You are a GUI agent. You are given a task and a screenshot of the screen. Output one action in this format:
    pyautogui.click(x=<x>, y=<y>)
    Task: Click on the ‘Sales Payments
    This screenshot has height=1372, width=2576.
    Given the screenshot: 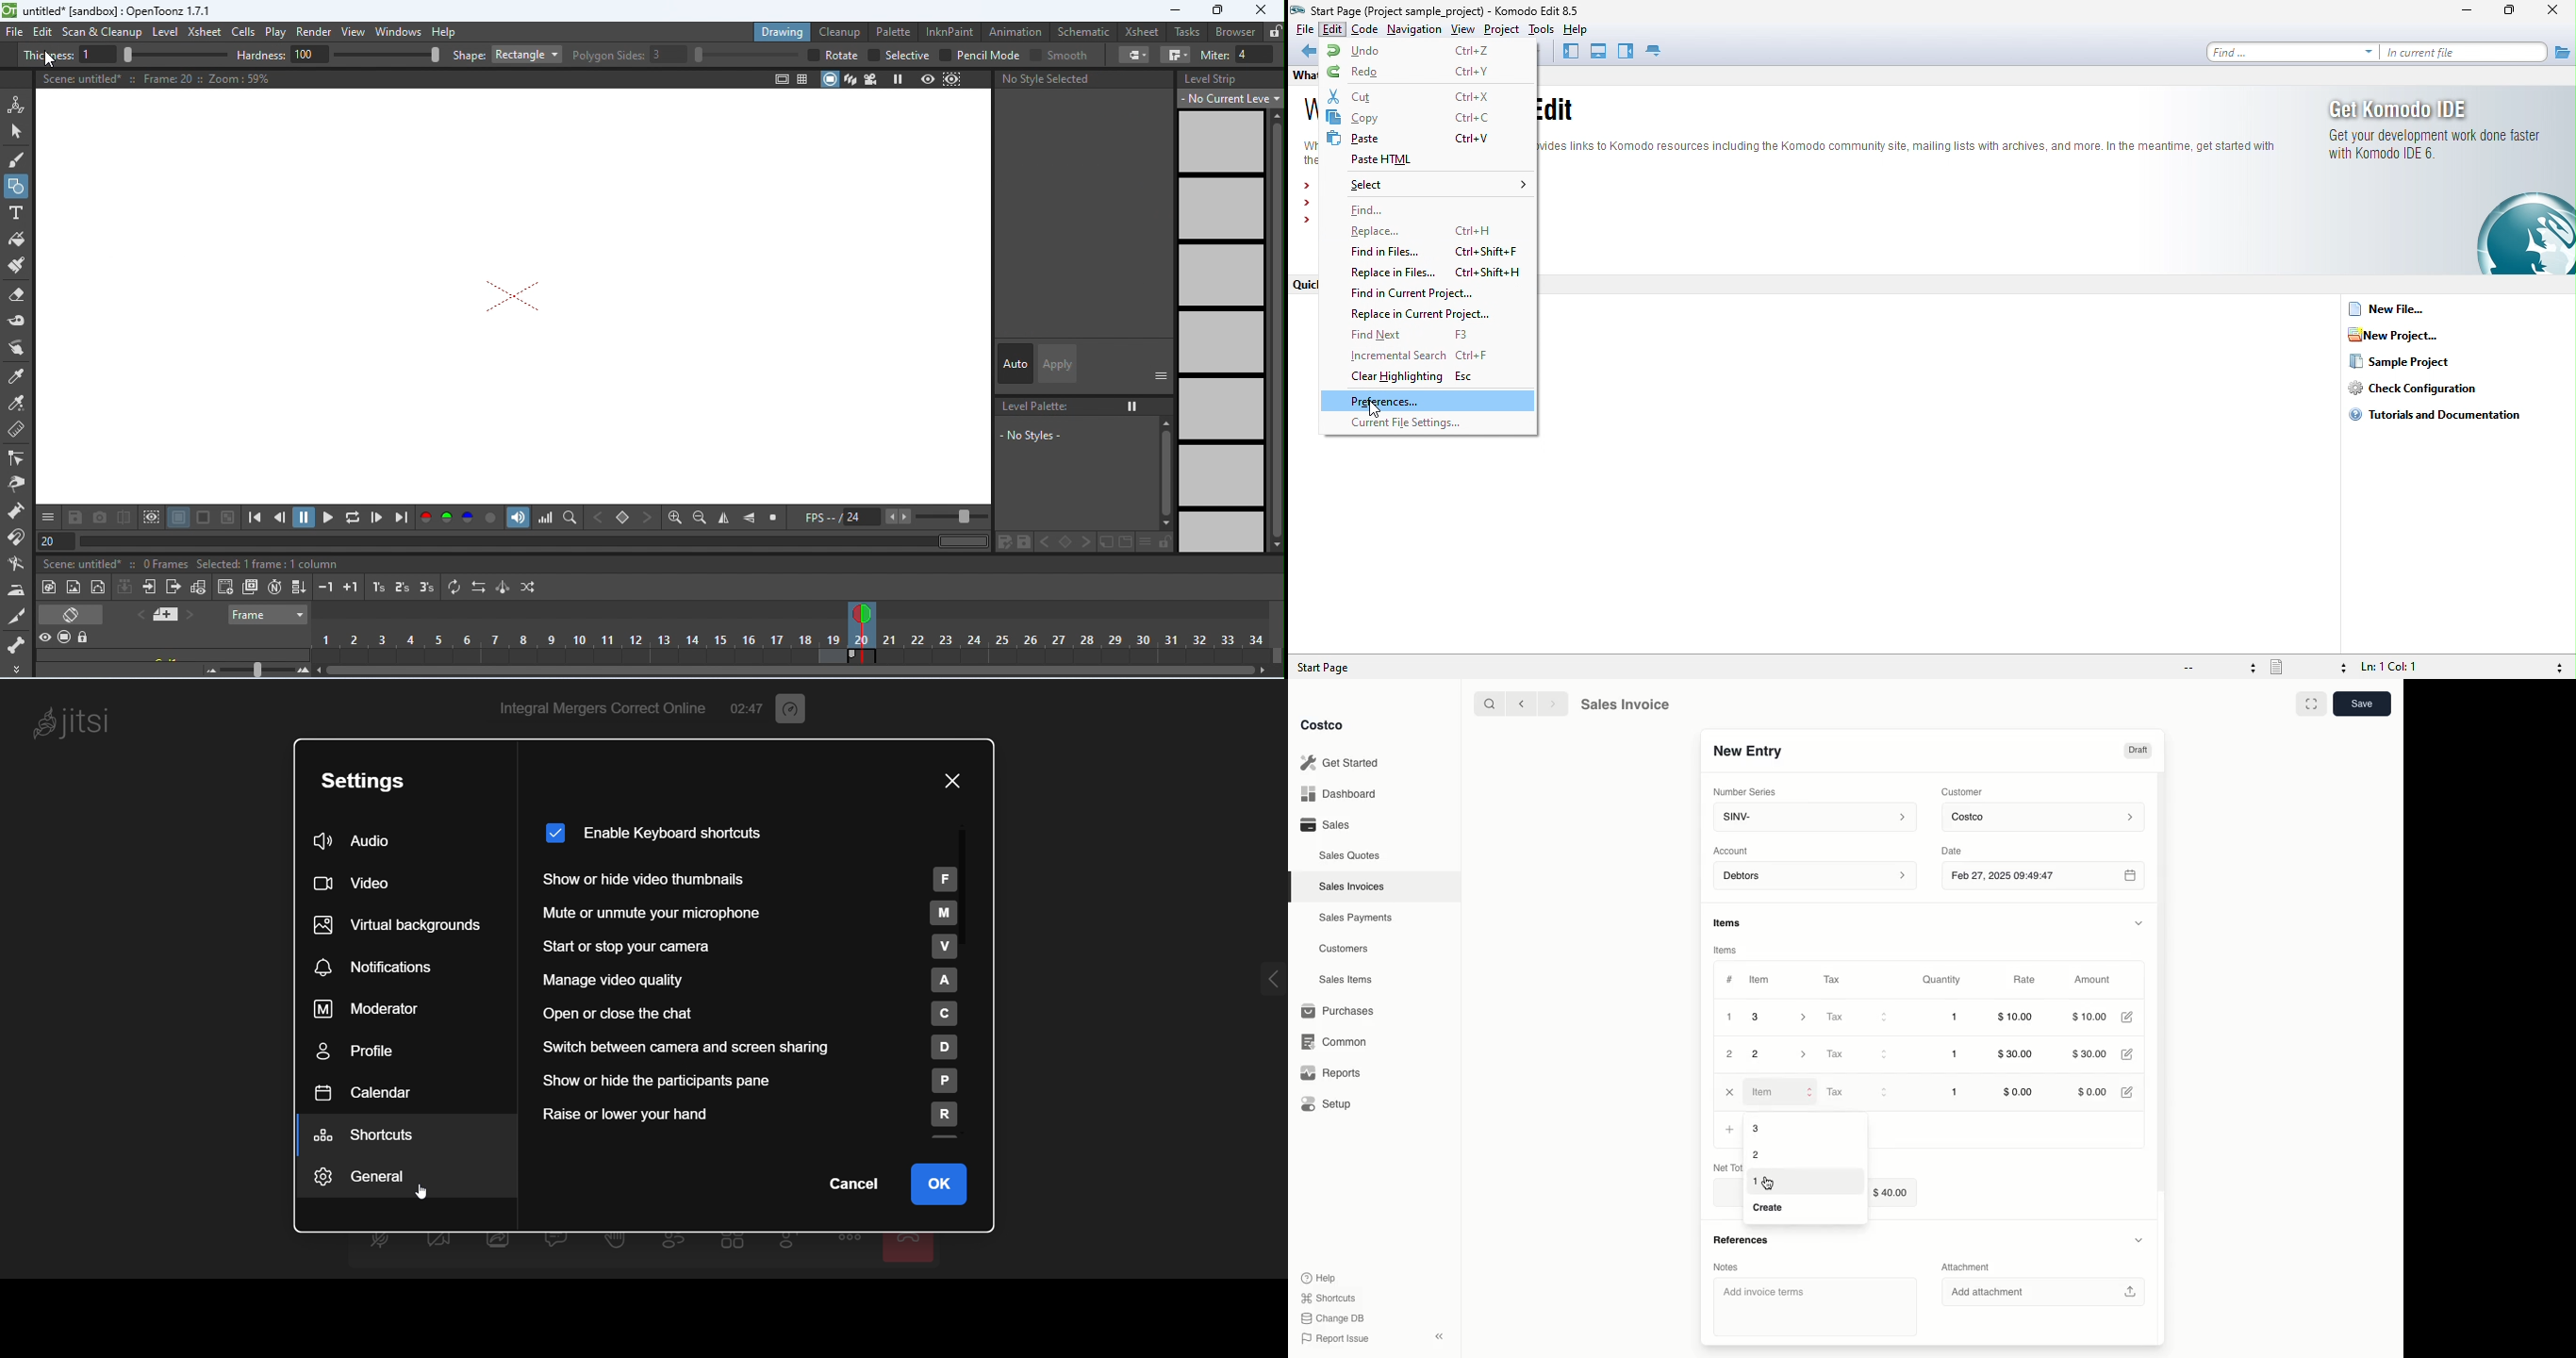 What is the action you would take?
    pyautogui.click(x=1355, y=916)
    